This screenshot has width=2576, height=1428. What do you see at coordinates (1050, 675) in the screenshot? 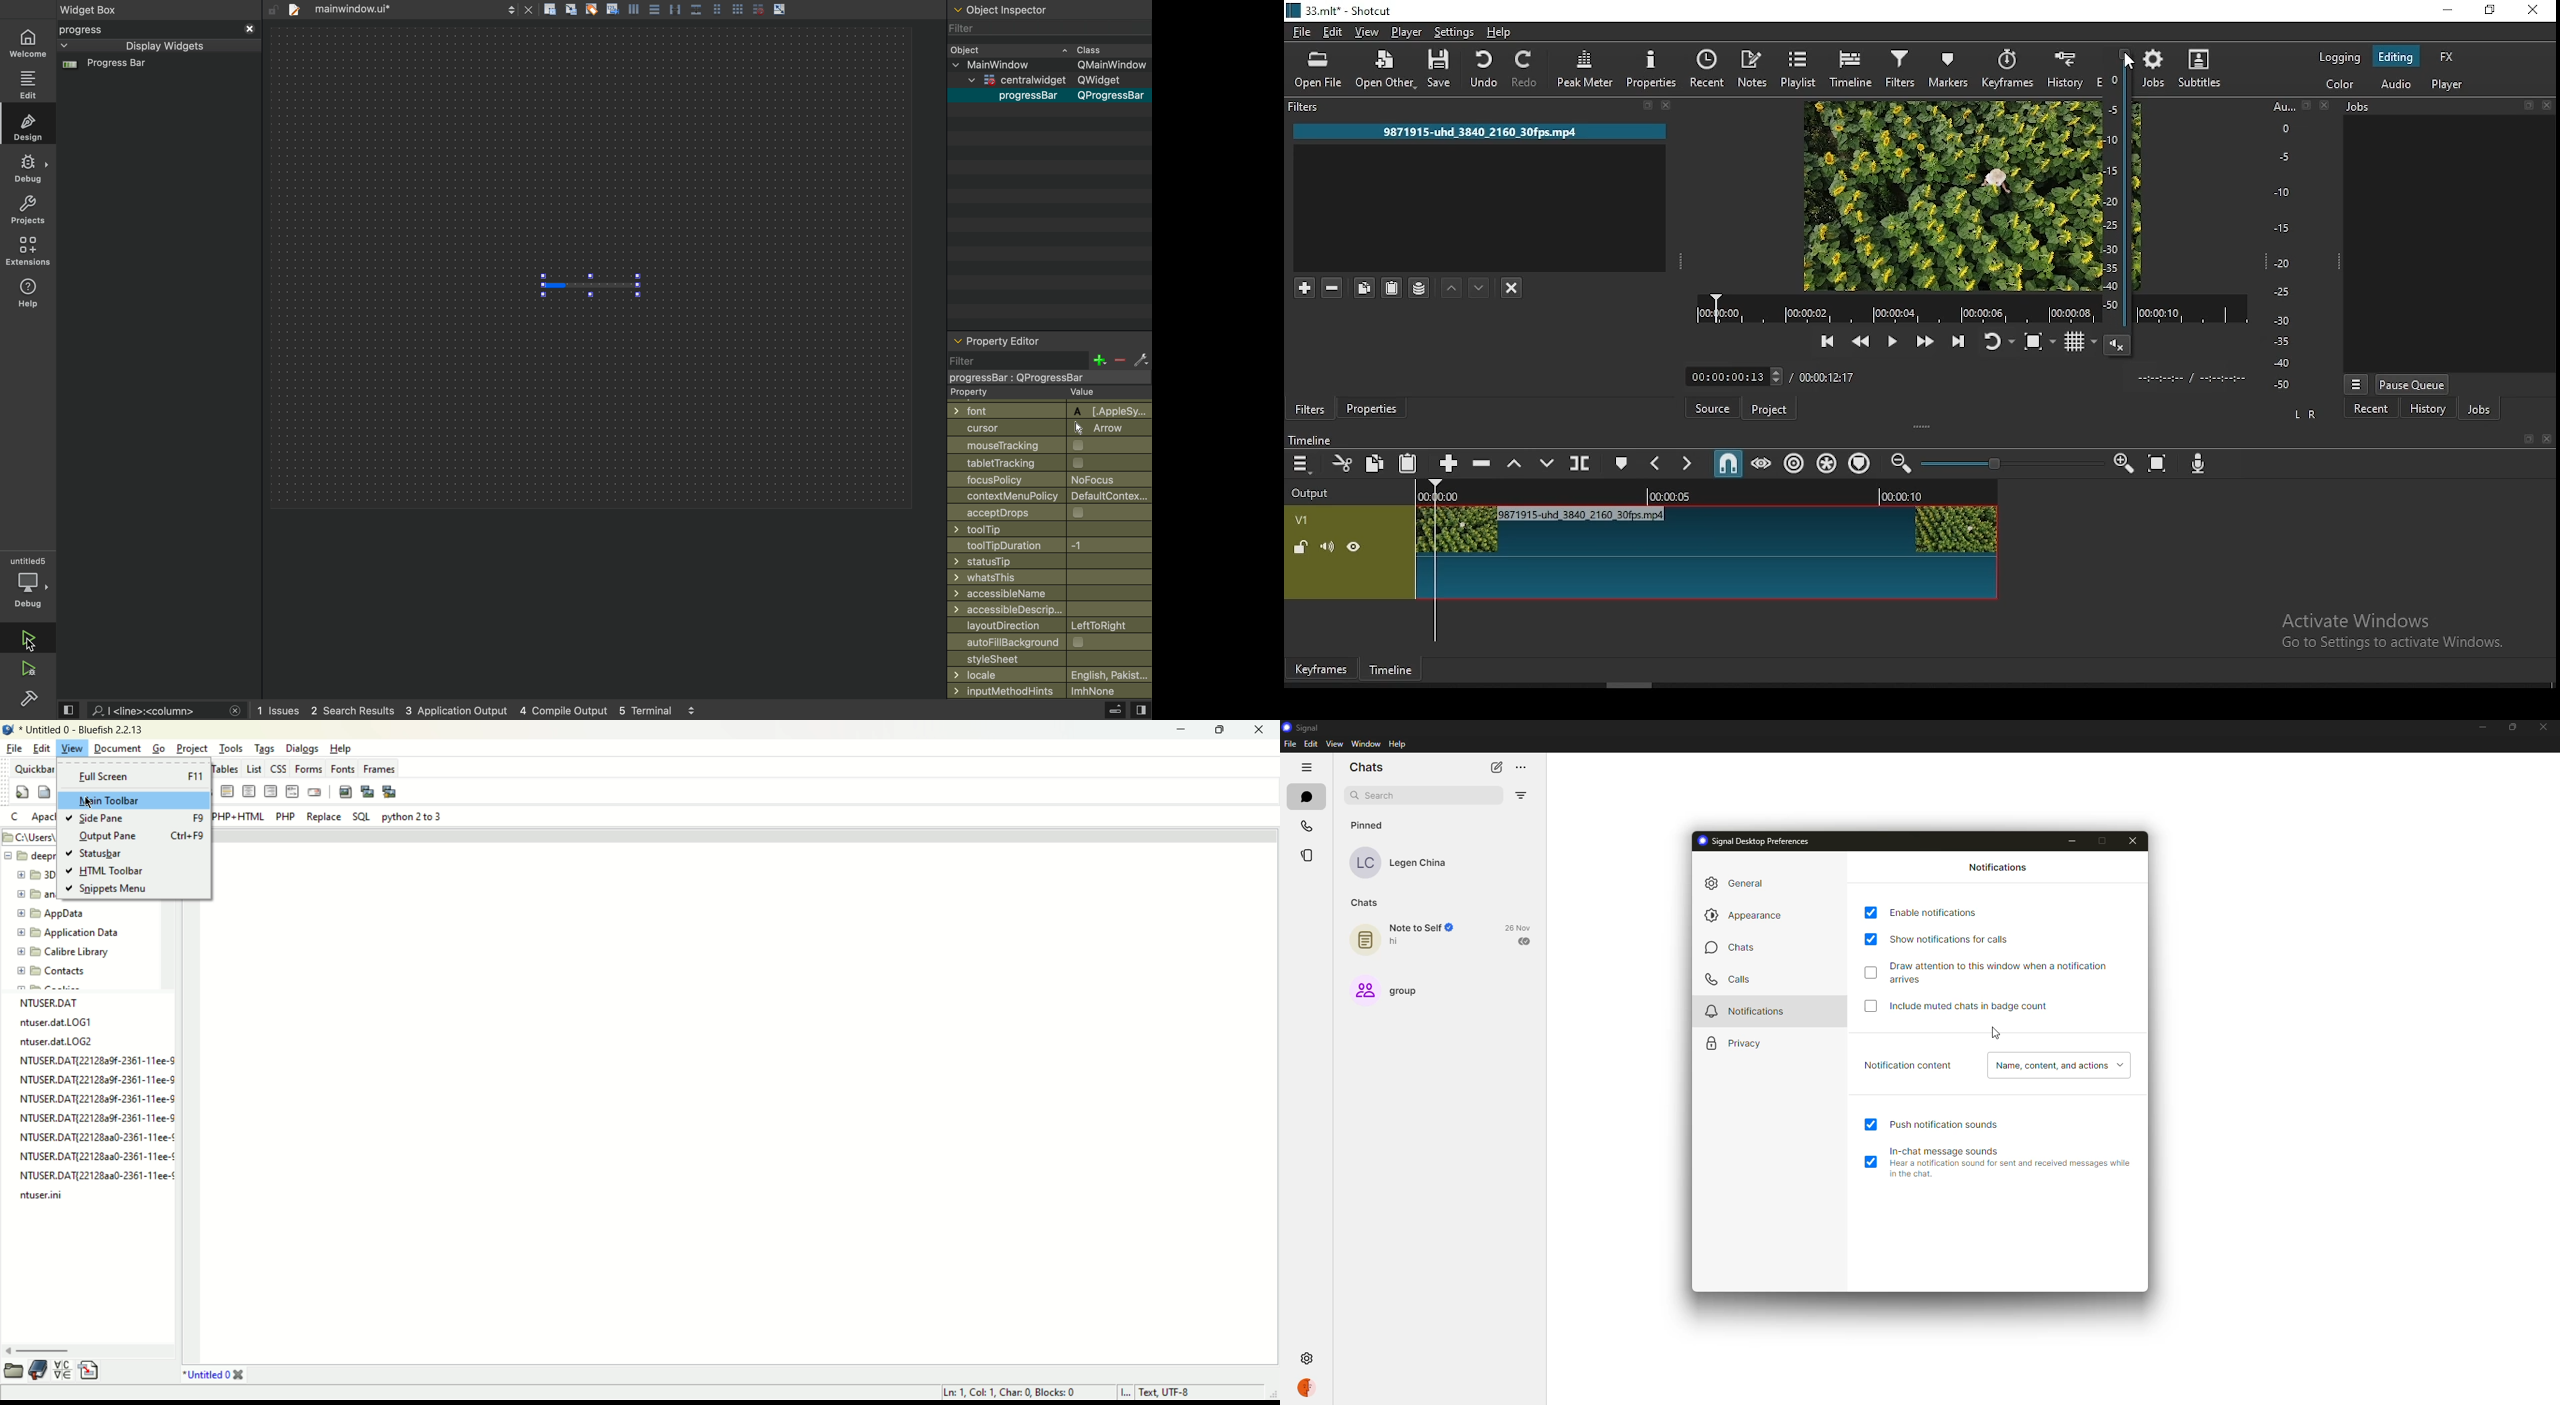
I see `locale` at bounding box center [1050, 675].